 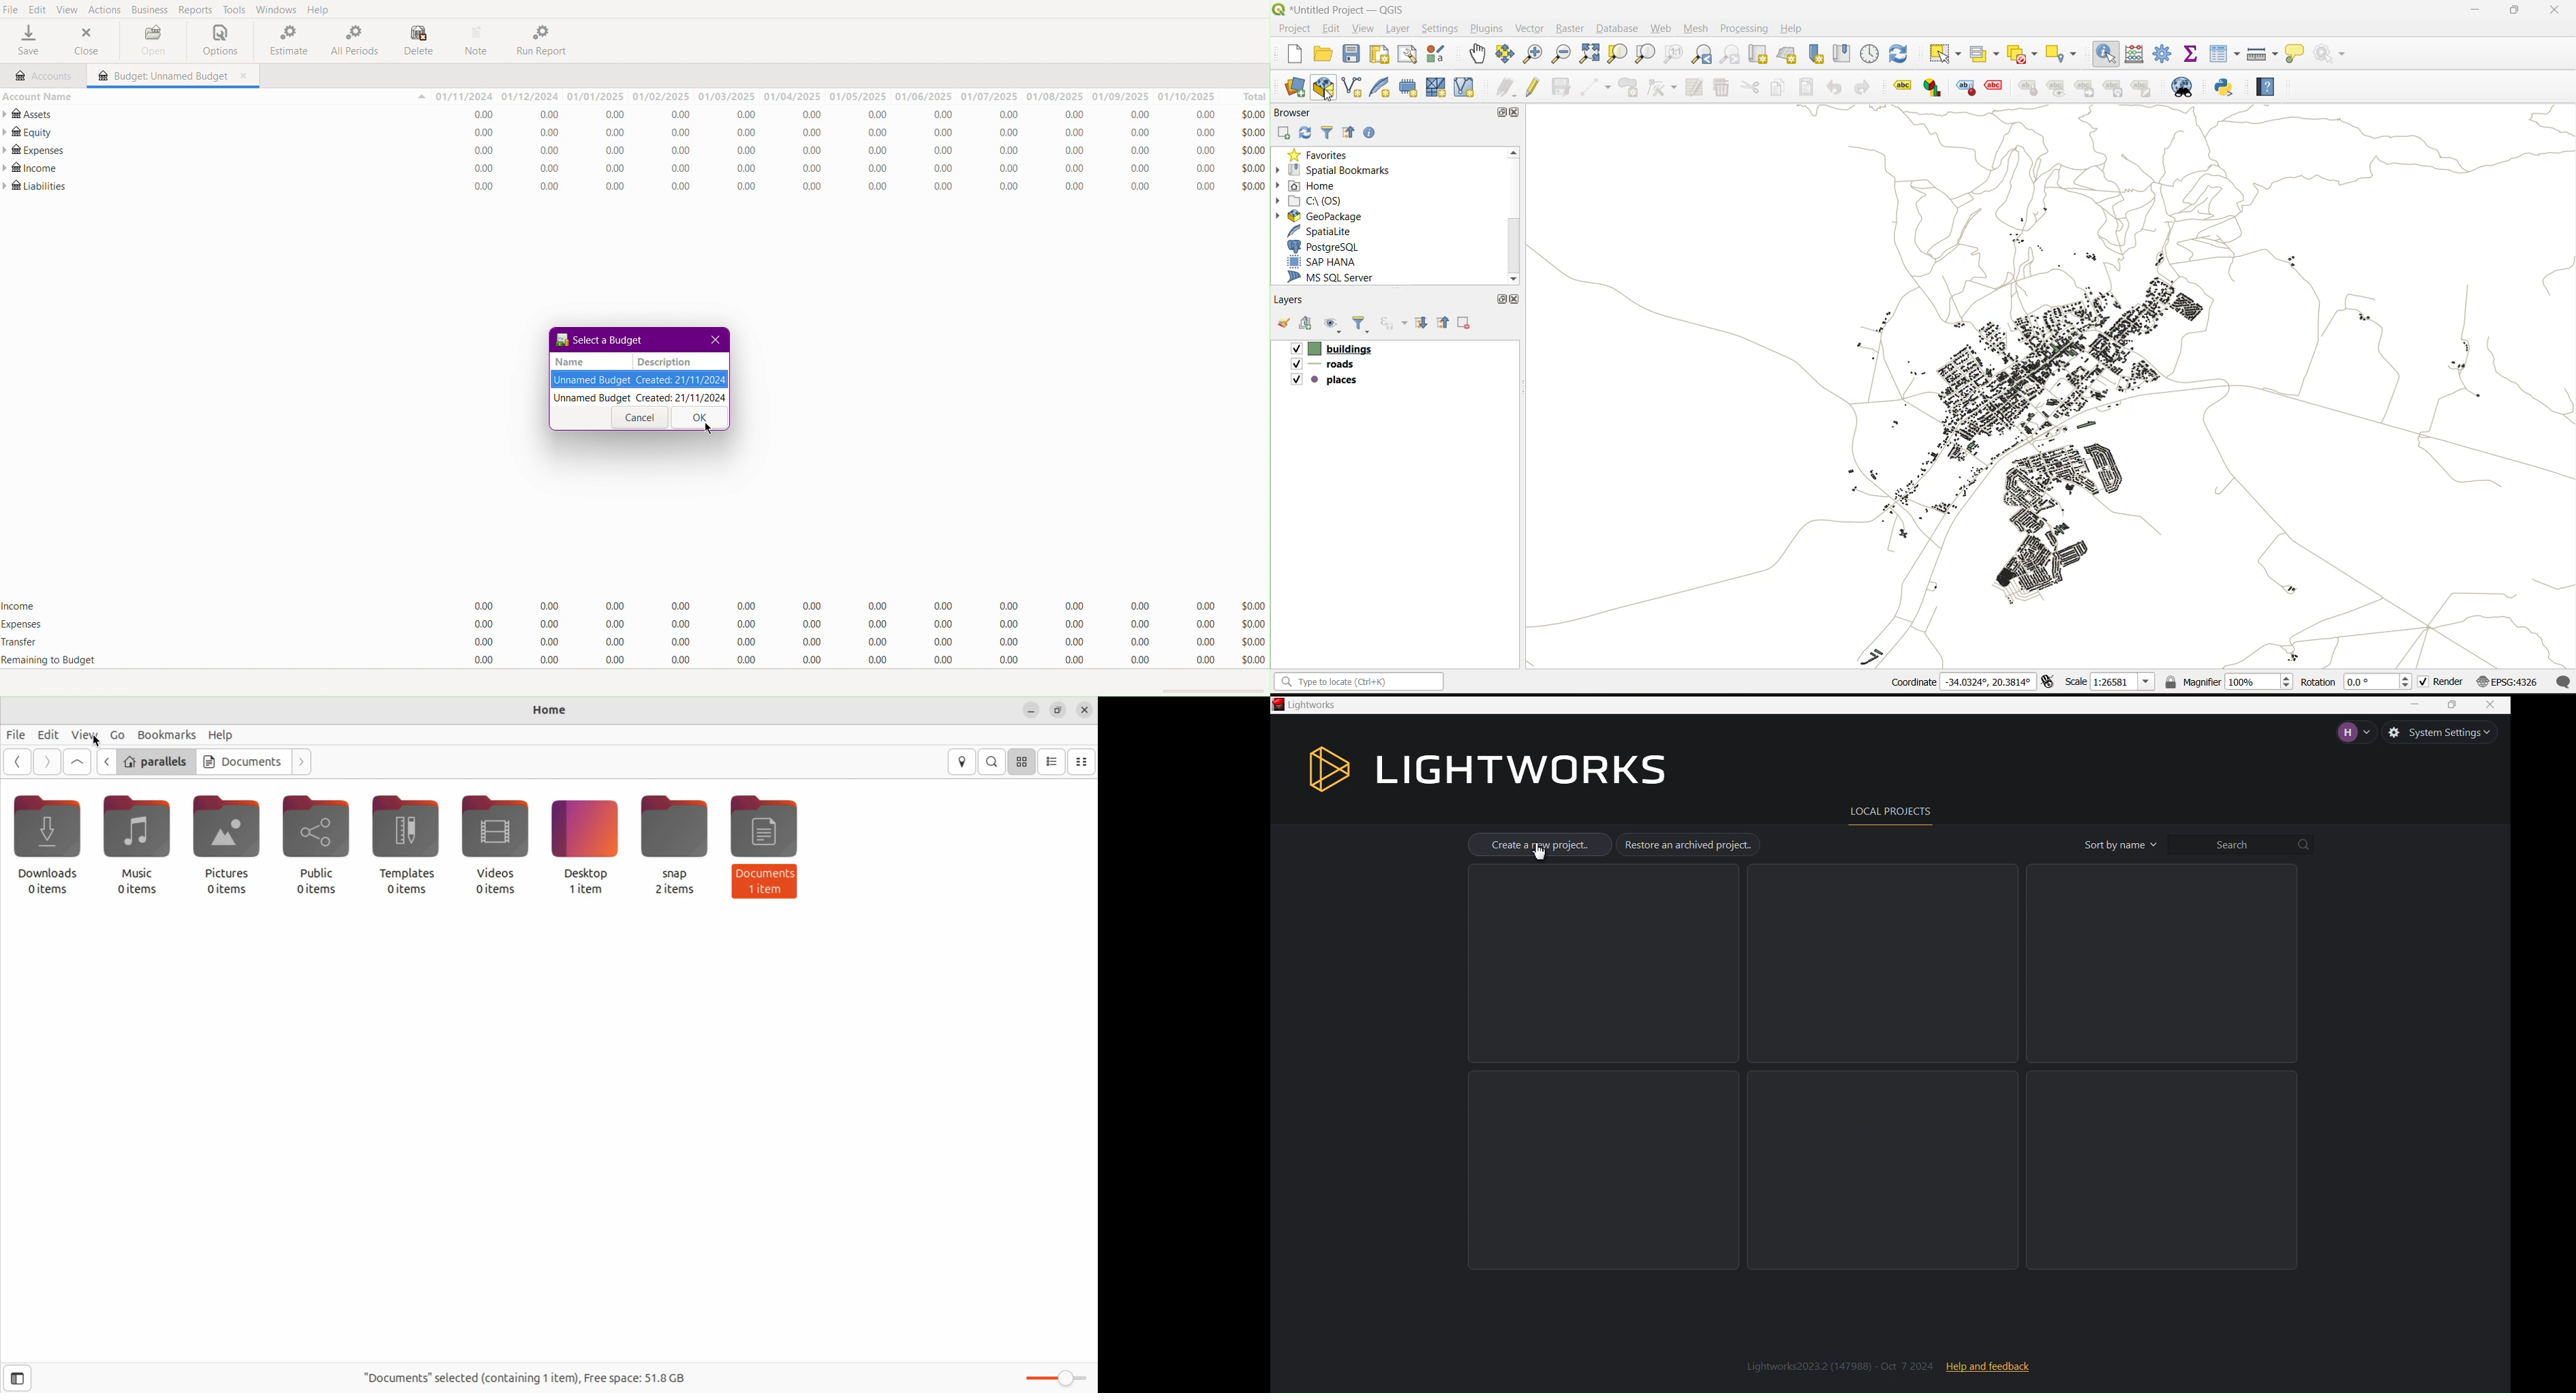 What do you see at coordinates (2471, 12) in the screenshot?
I see `minimize` at bounding box center [2471, 12].